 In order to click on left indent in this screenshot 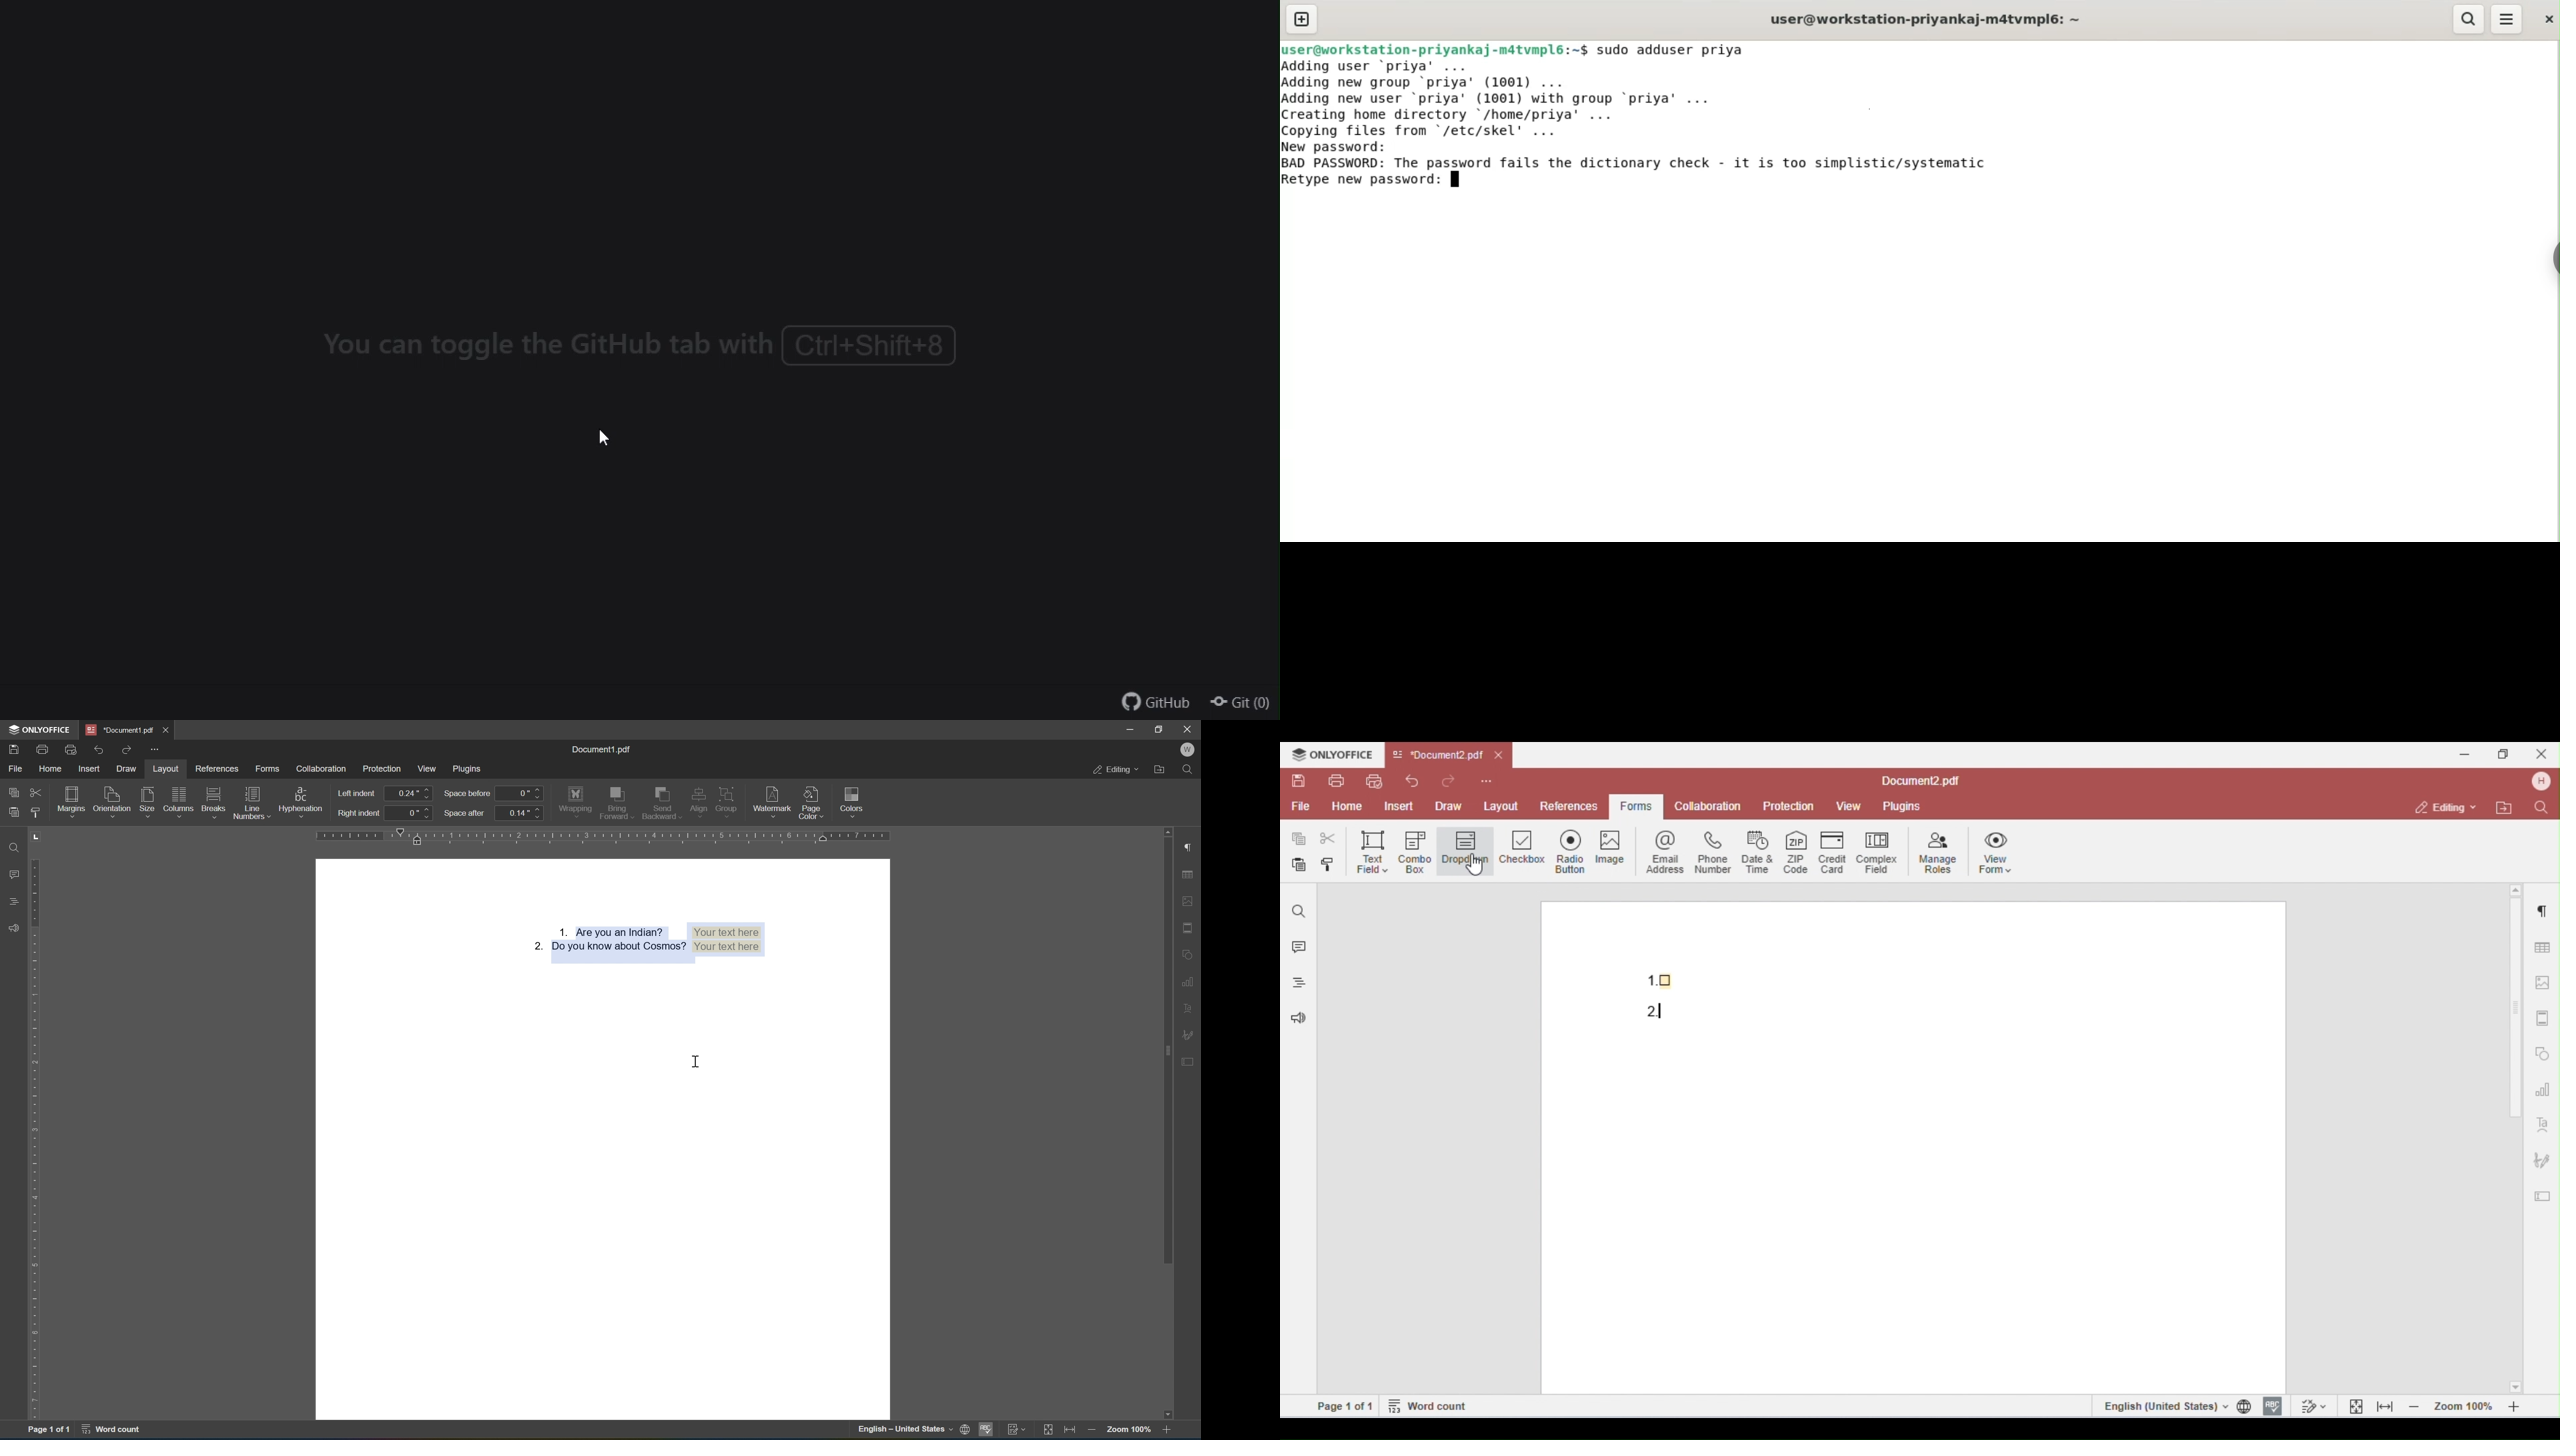, I will do `click(357, 793)`.